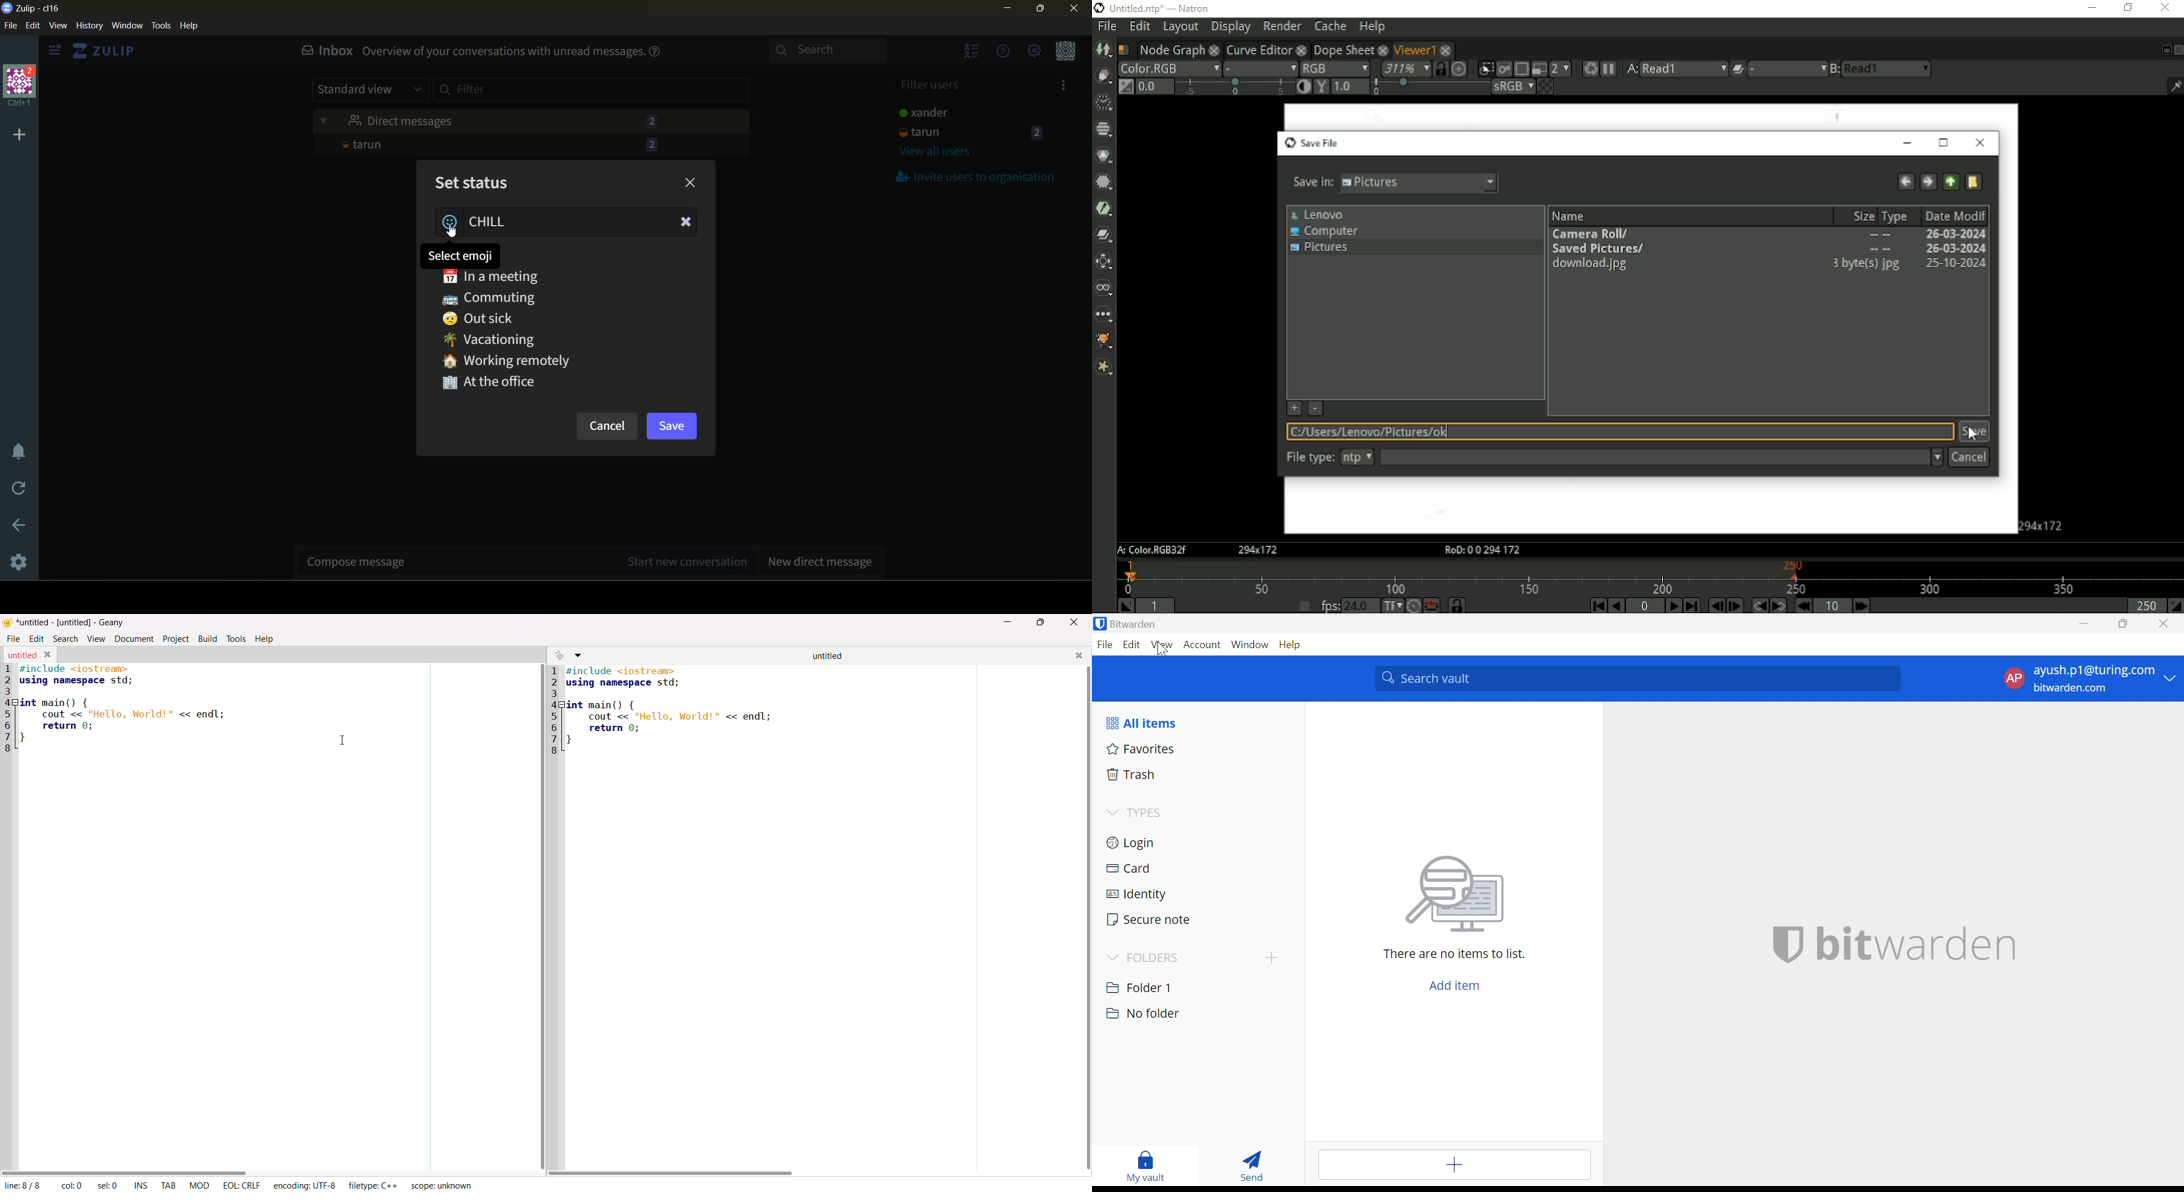 This screenshot has height=1204, width=2184. I want to click on tools, so click(163, 26).